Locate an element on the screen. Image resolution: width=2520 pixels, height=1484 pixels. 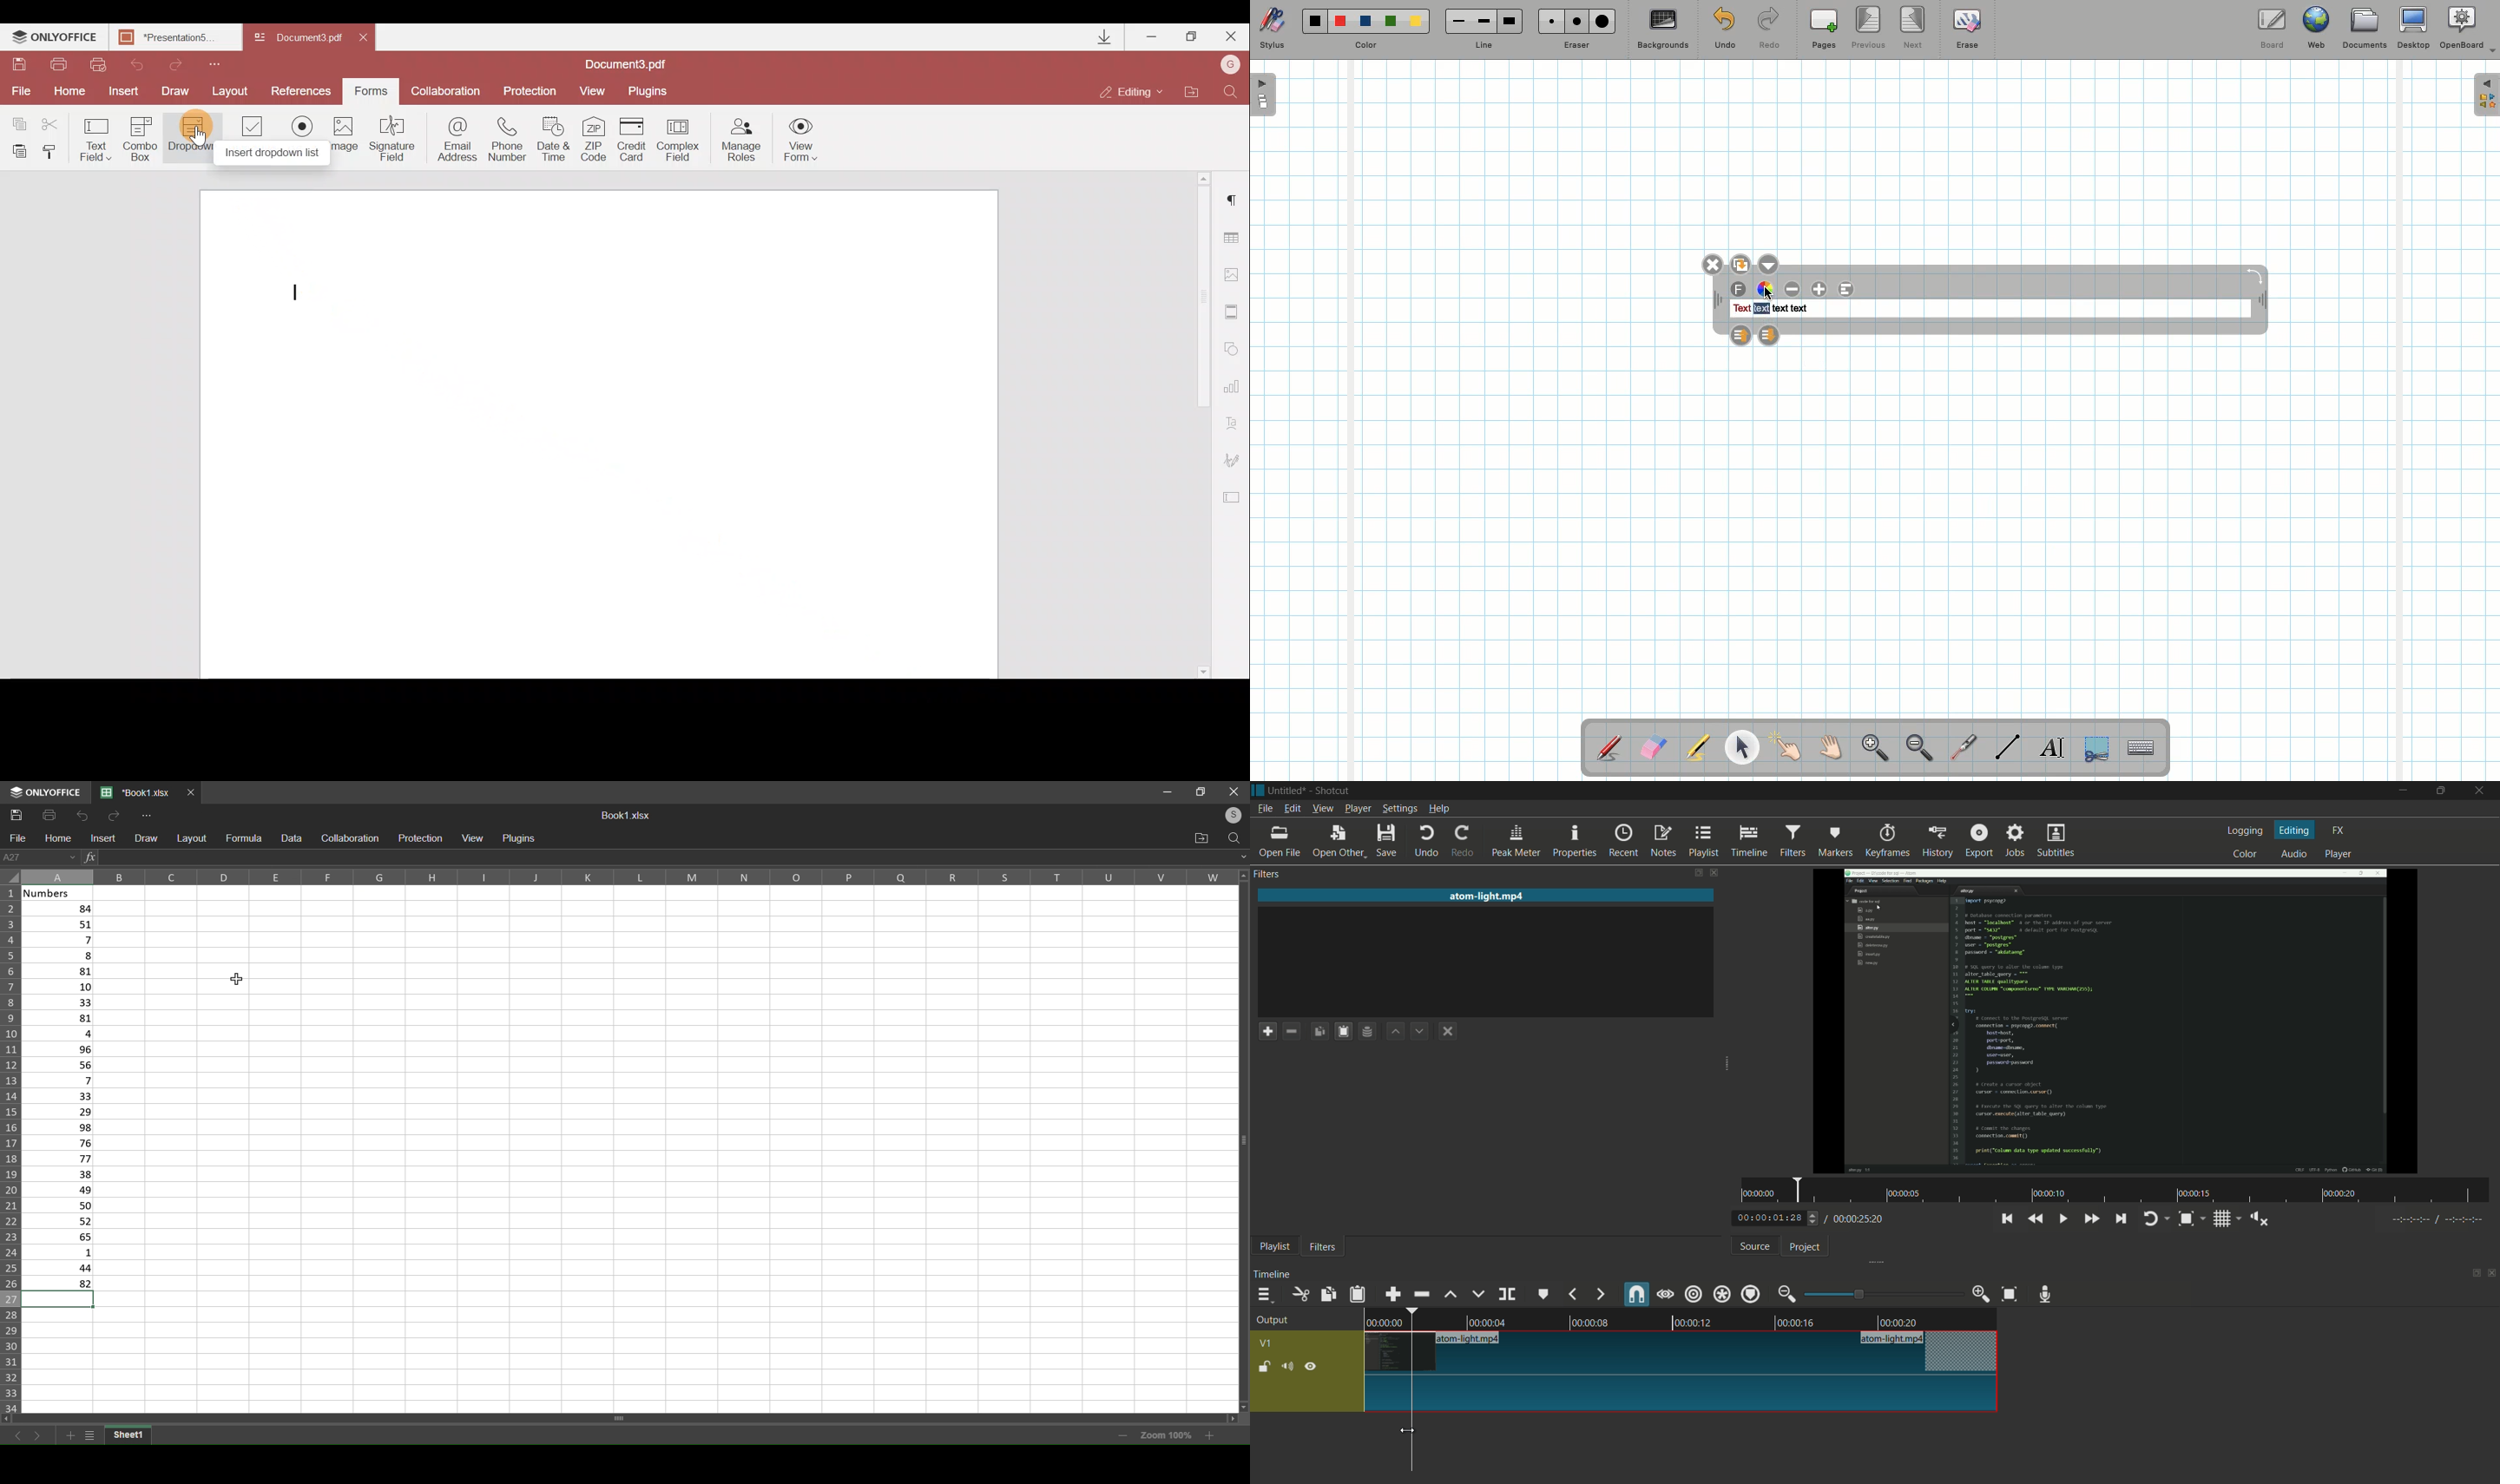
Blue is located at coordinates (1366, 22).